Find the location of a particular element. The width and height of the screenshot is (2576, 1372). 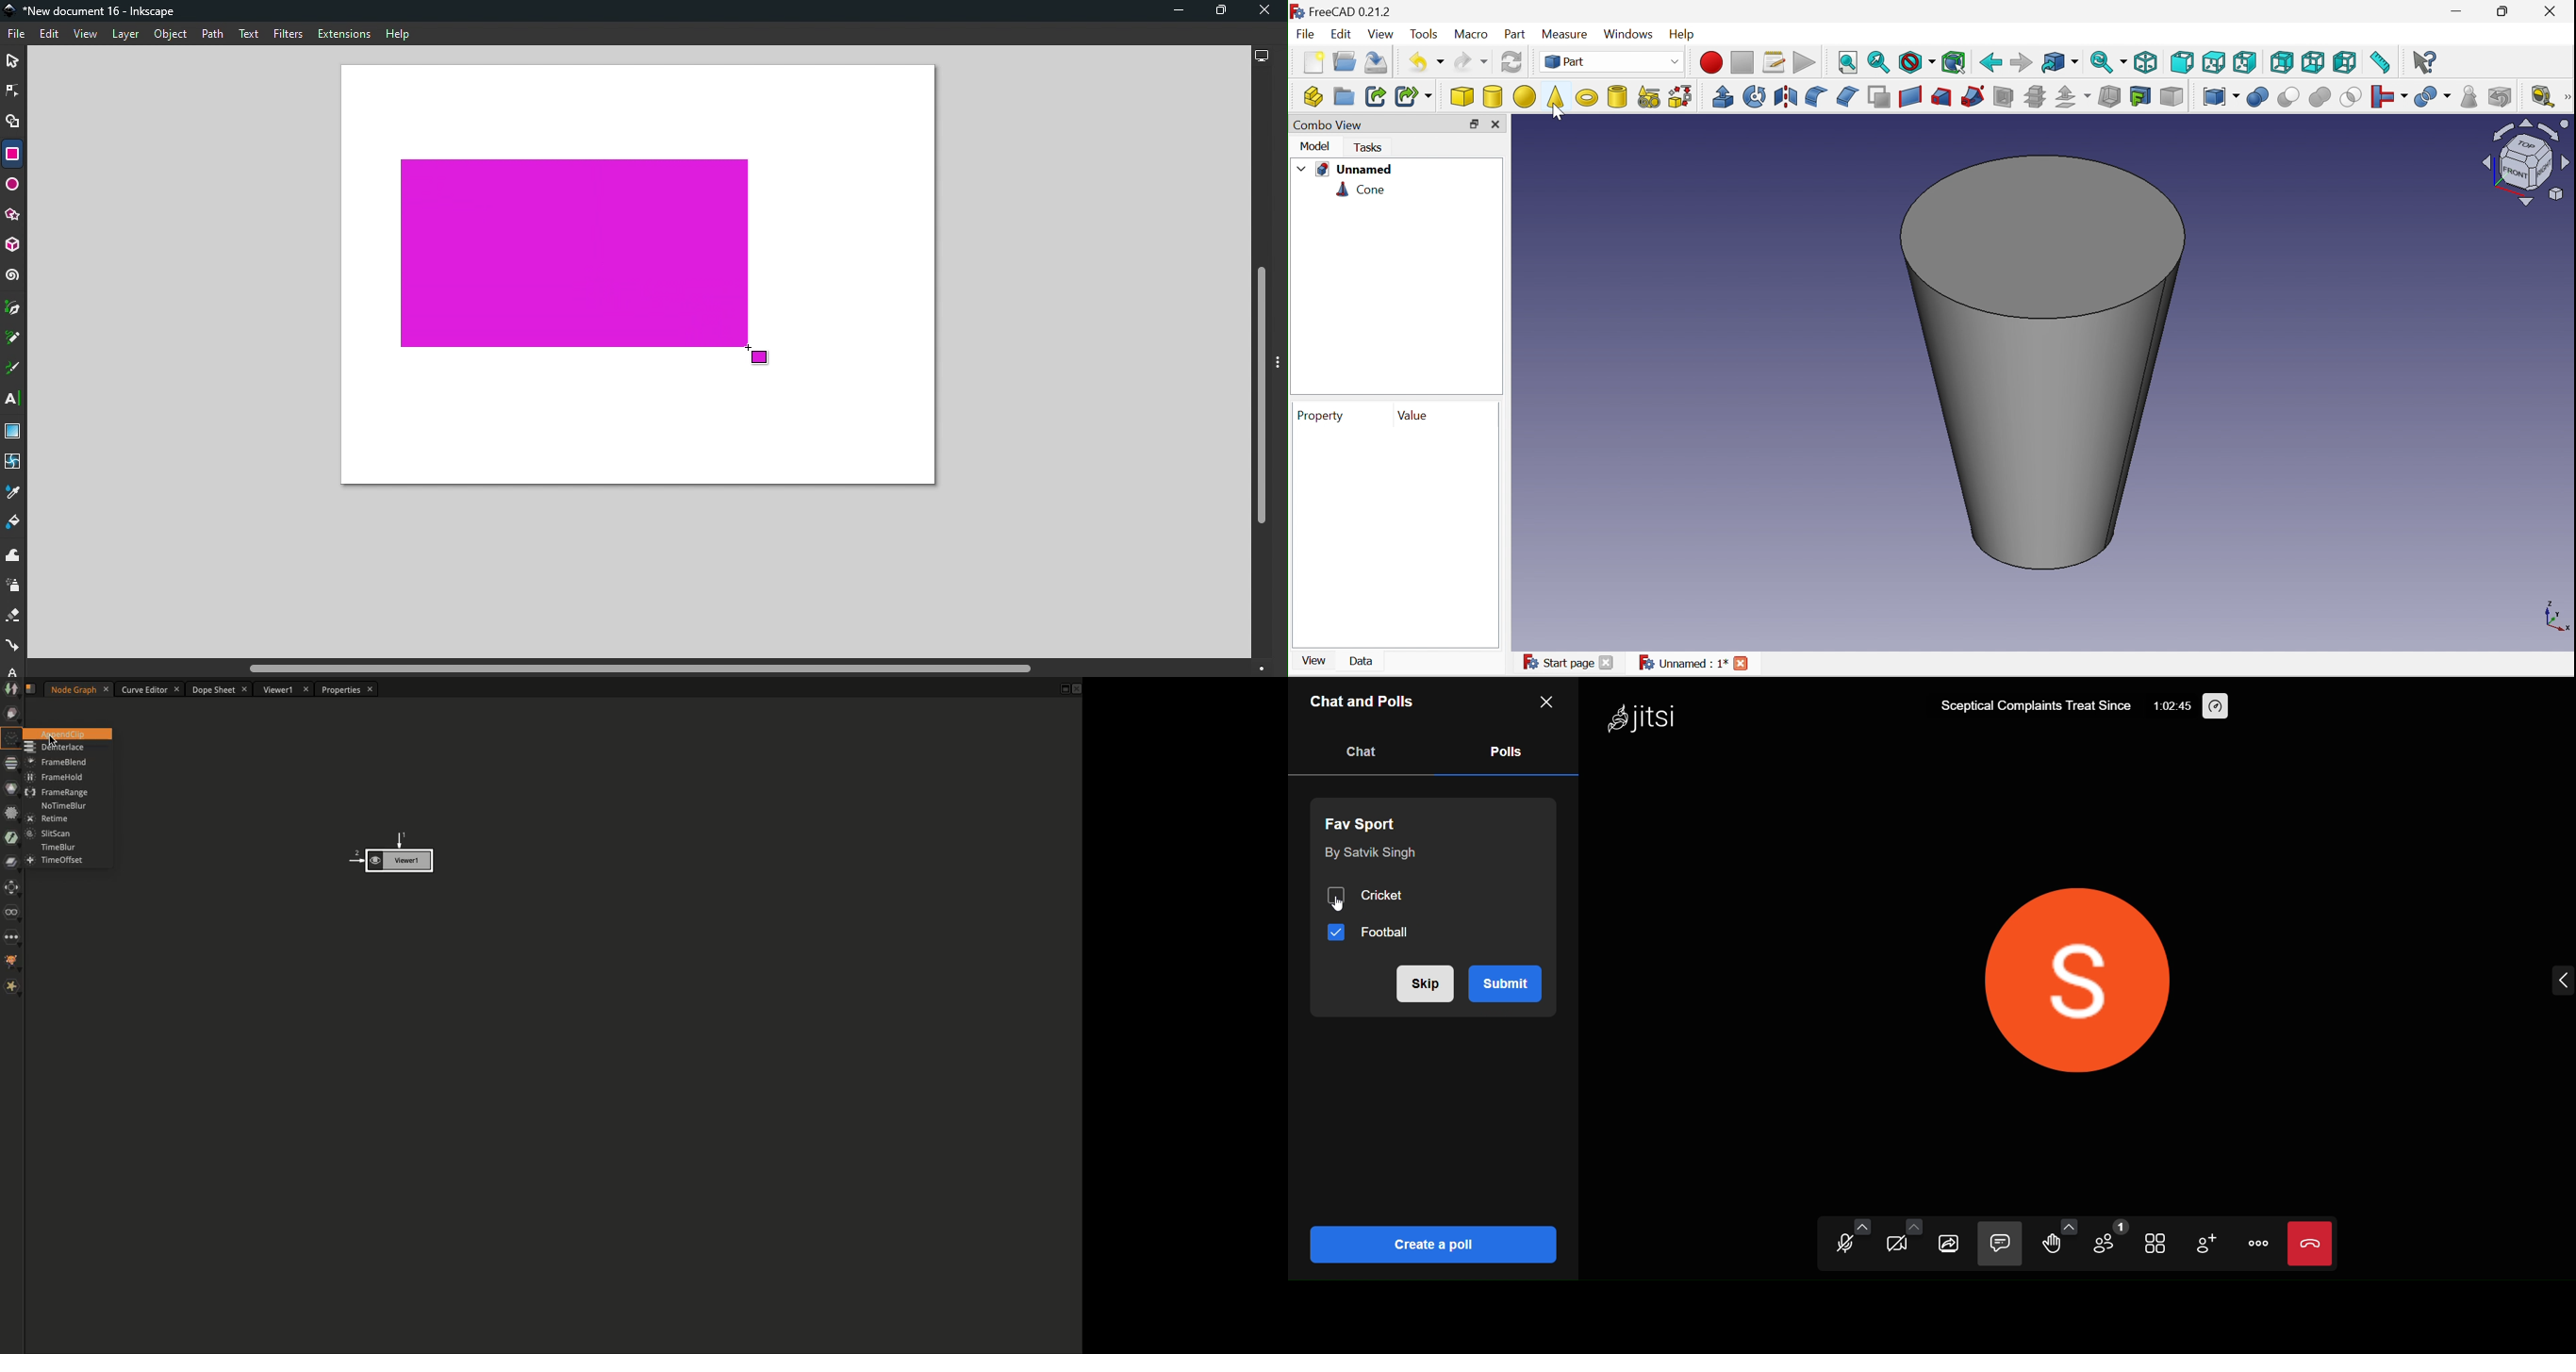

Chamfer is located at coordinates (1849, 97).